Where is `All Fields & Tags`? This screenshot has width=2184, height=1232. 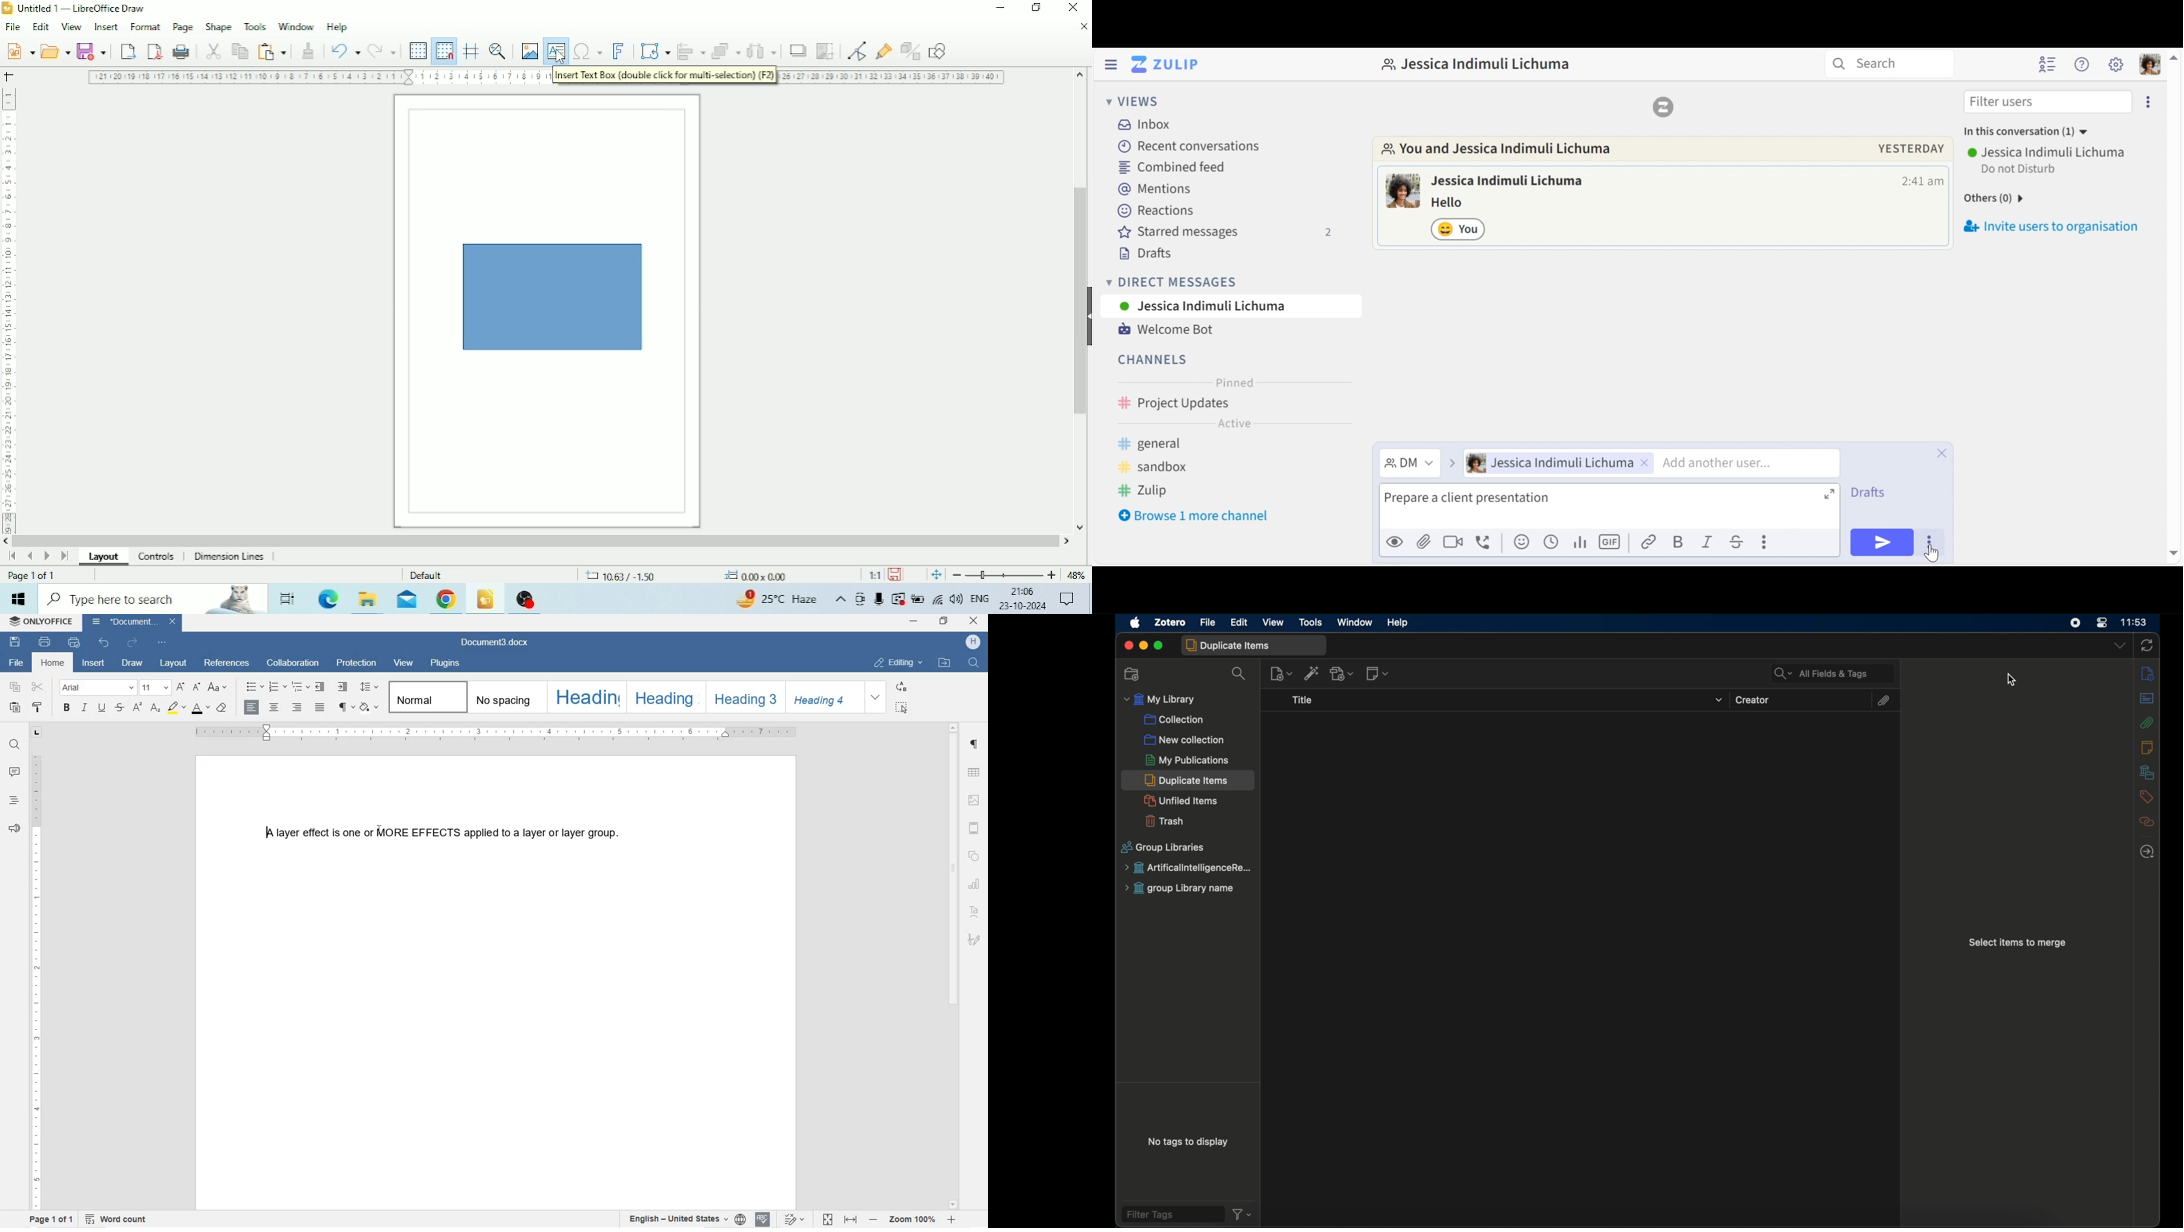 All Fields & Tags is located at coordinates (1825, 673).